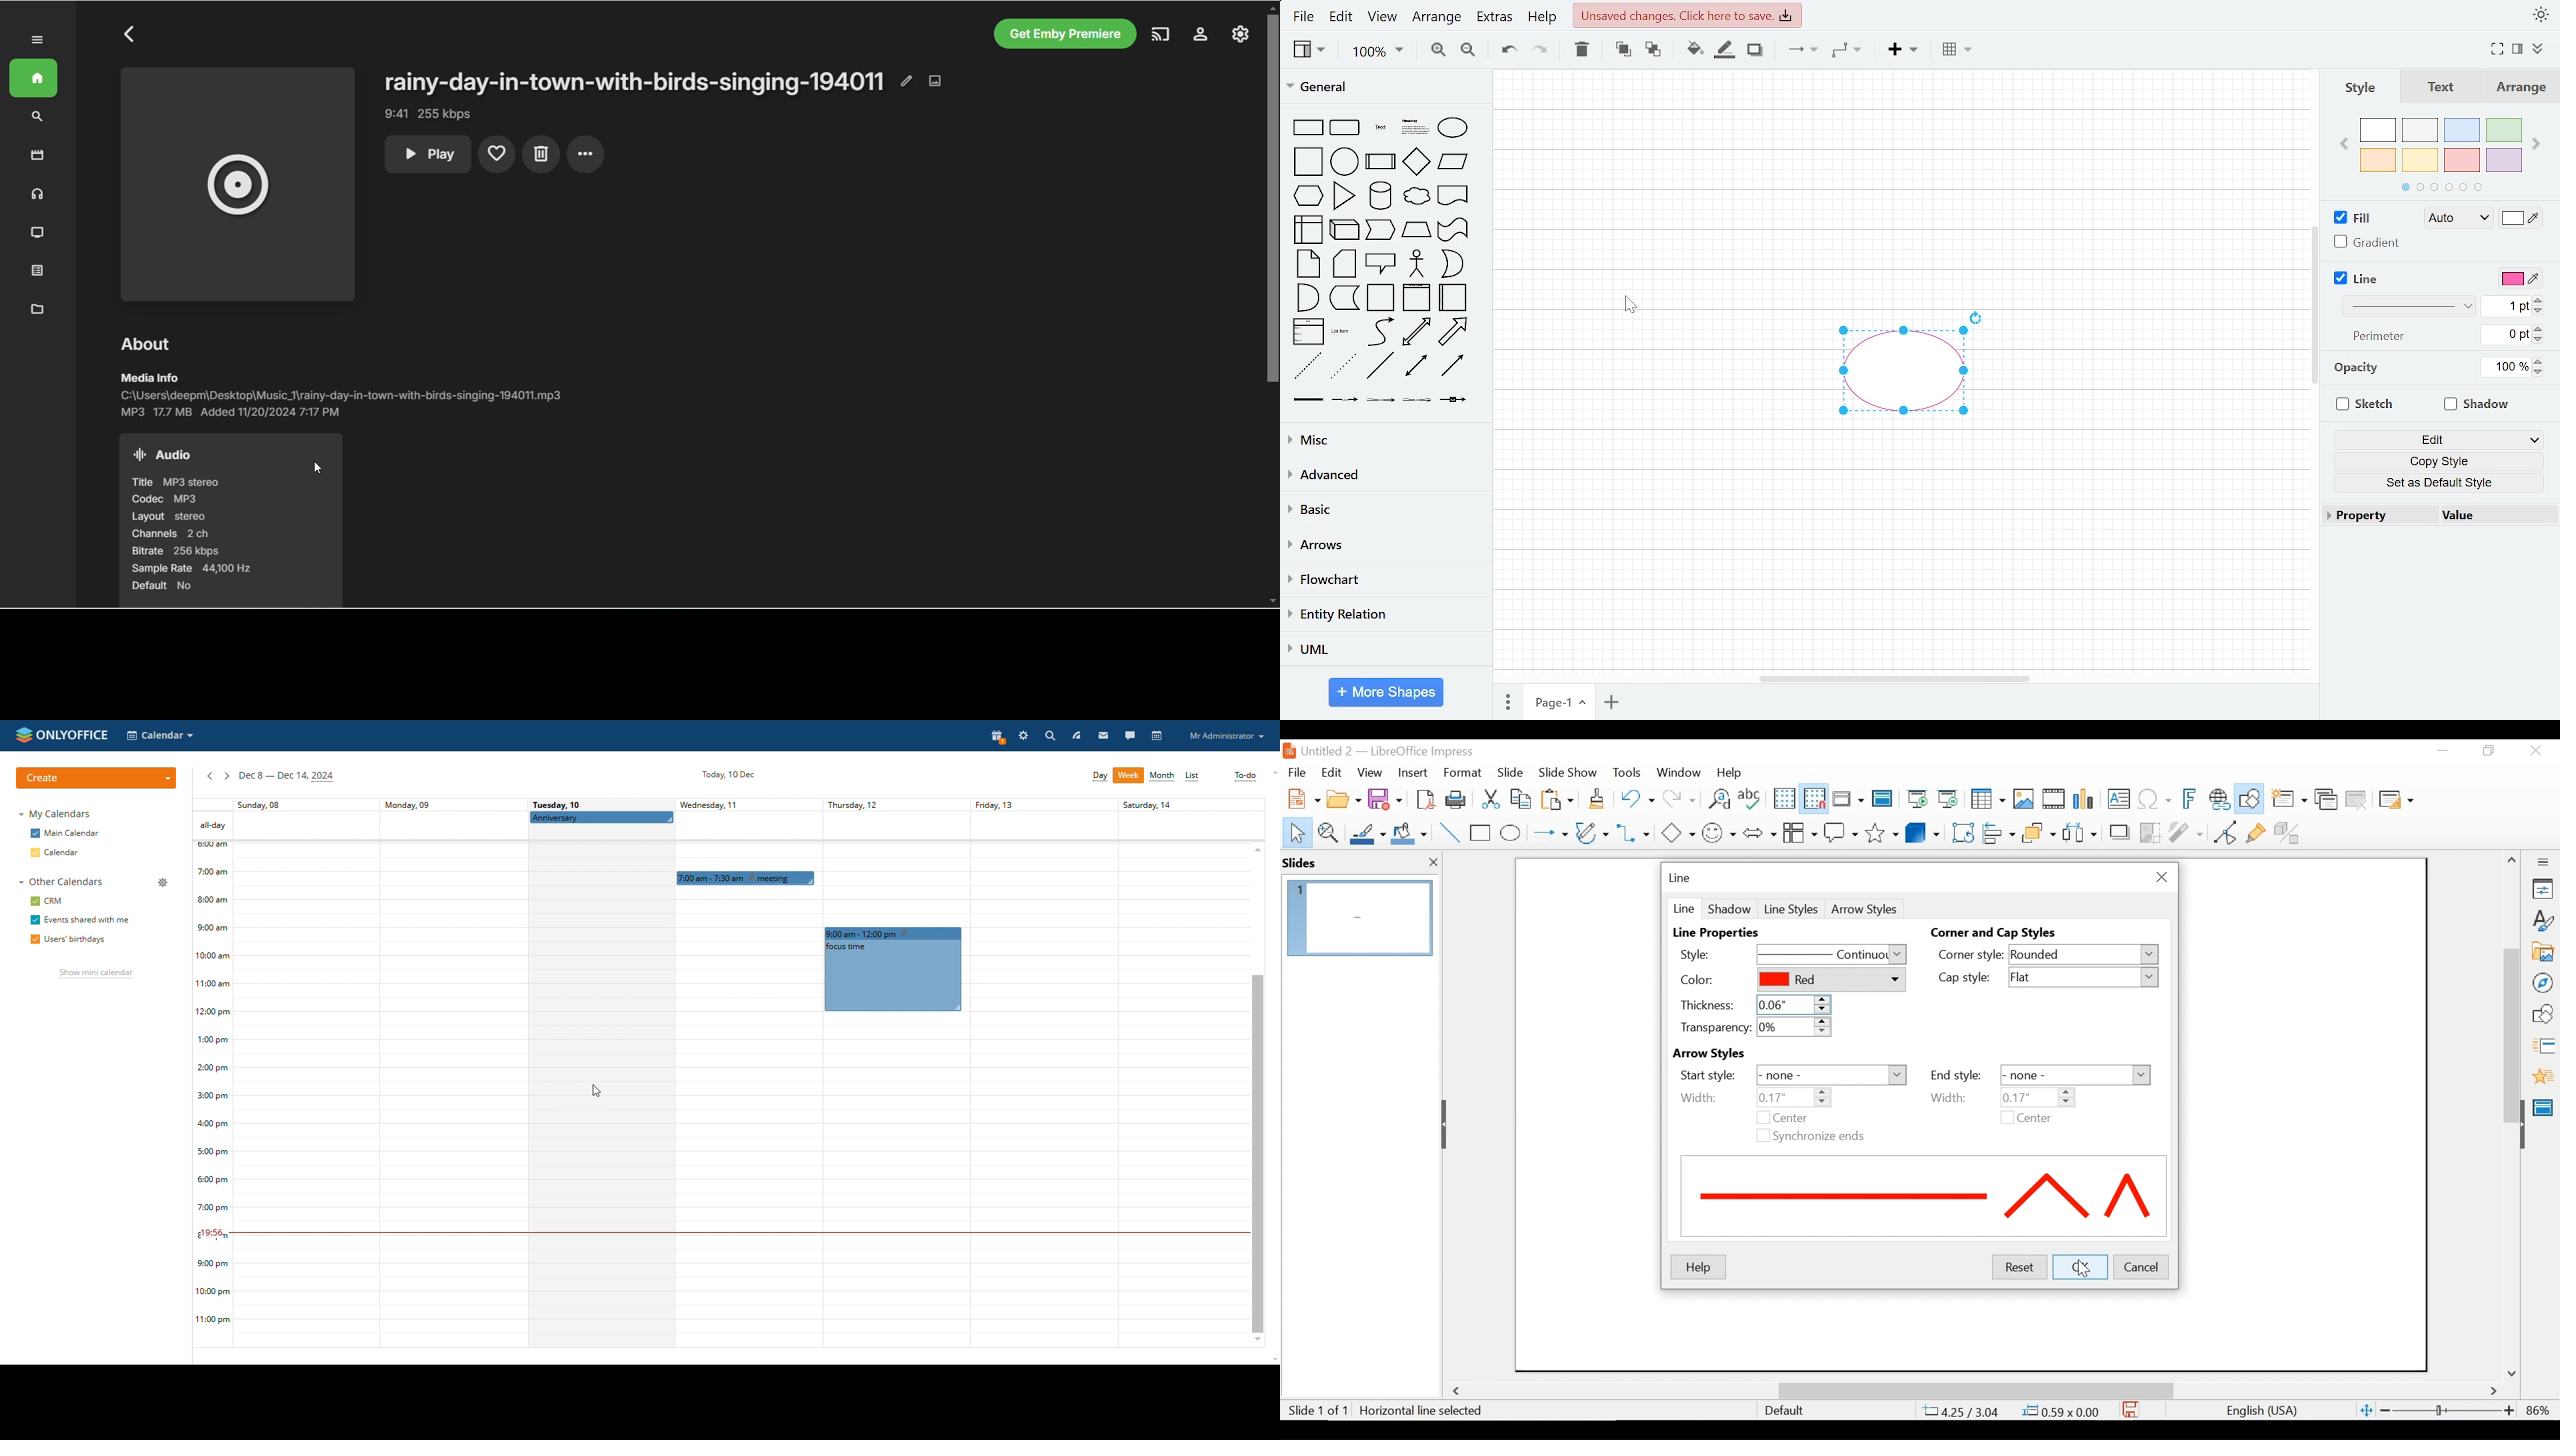 This screenshot has height=1456, width=2576. I want to click on Show Draw Functions, so click(2251, 799).